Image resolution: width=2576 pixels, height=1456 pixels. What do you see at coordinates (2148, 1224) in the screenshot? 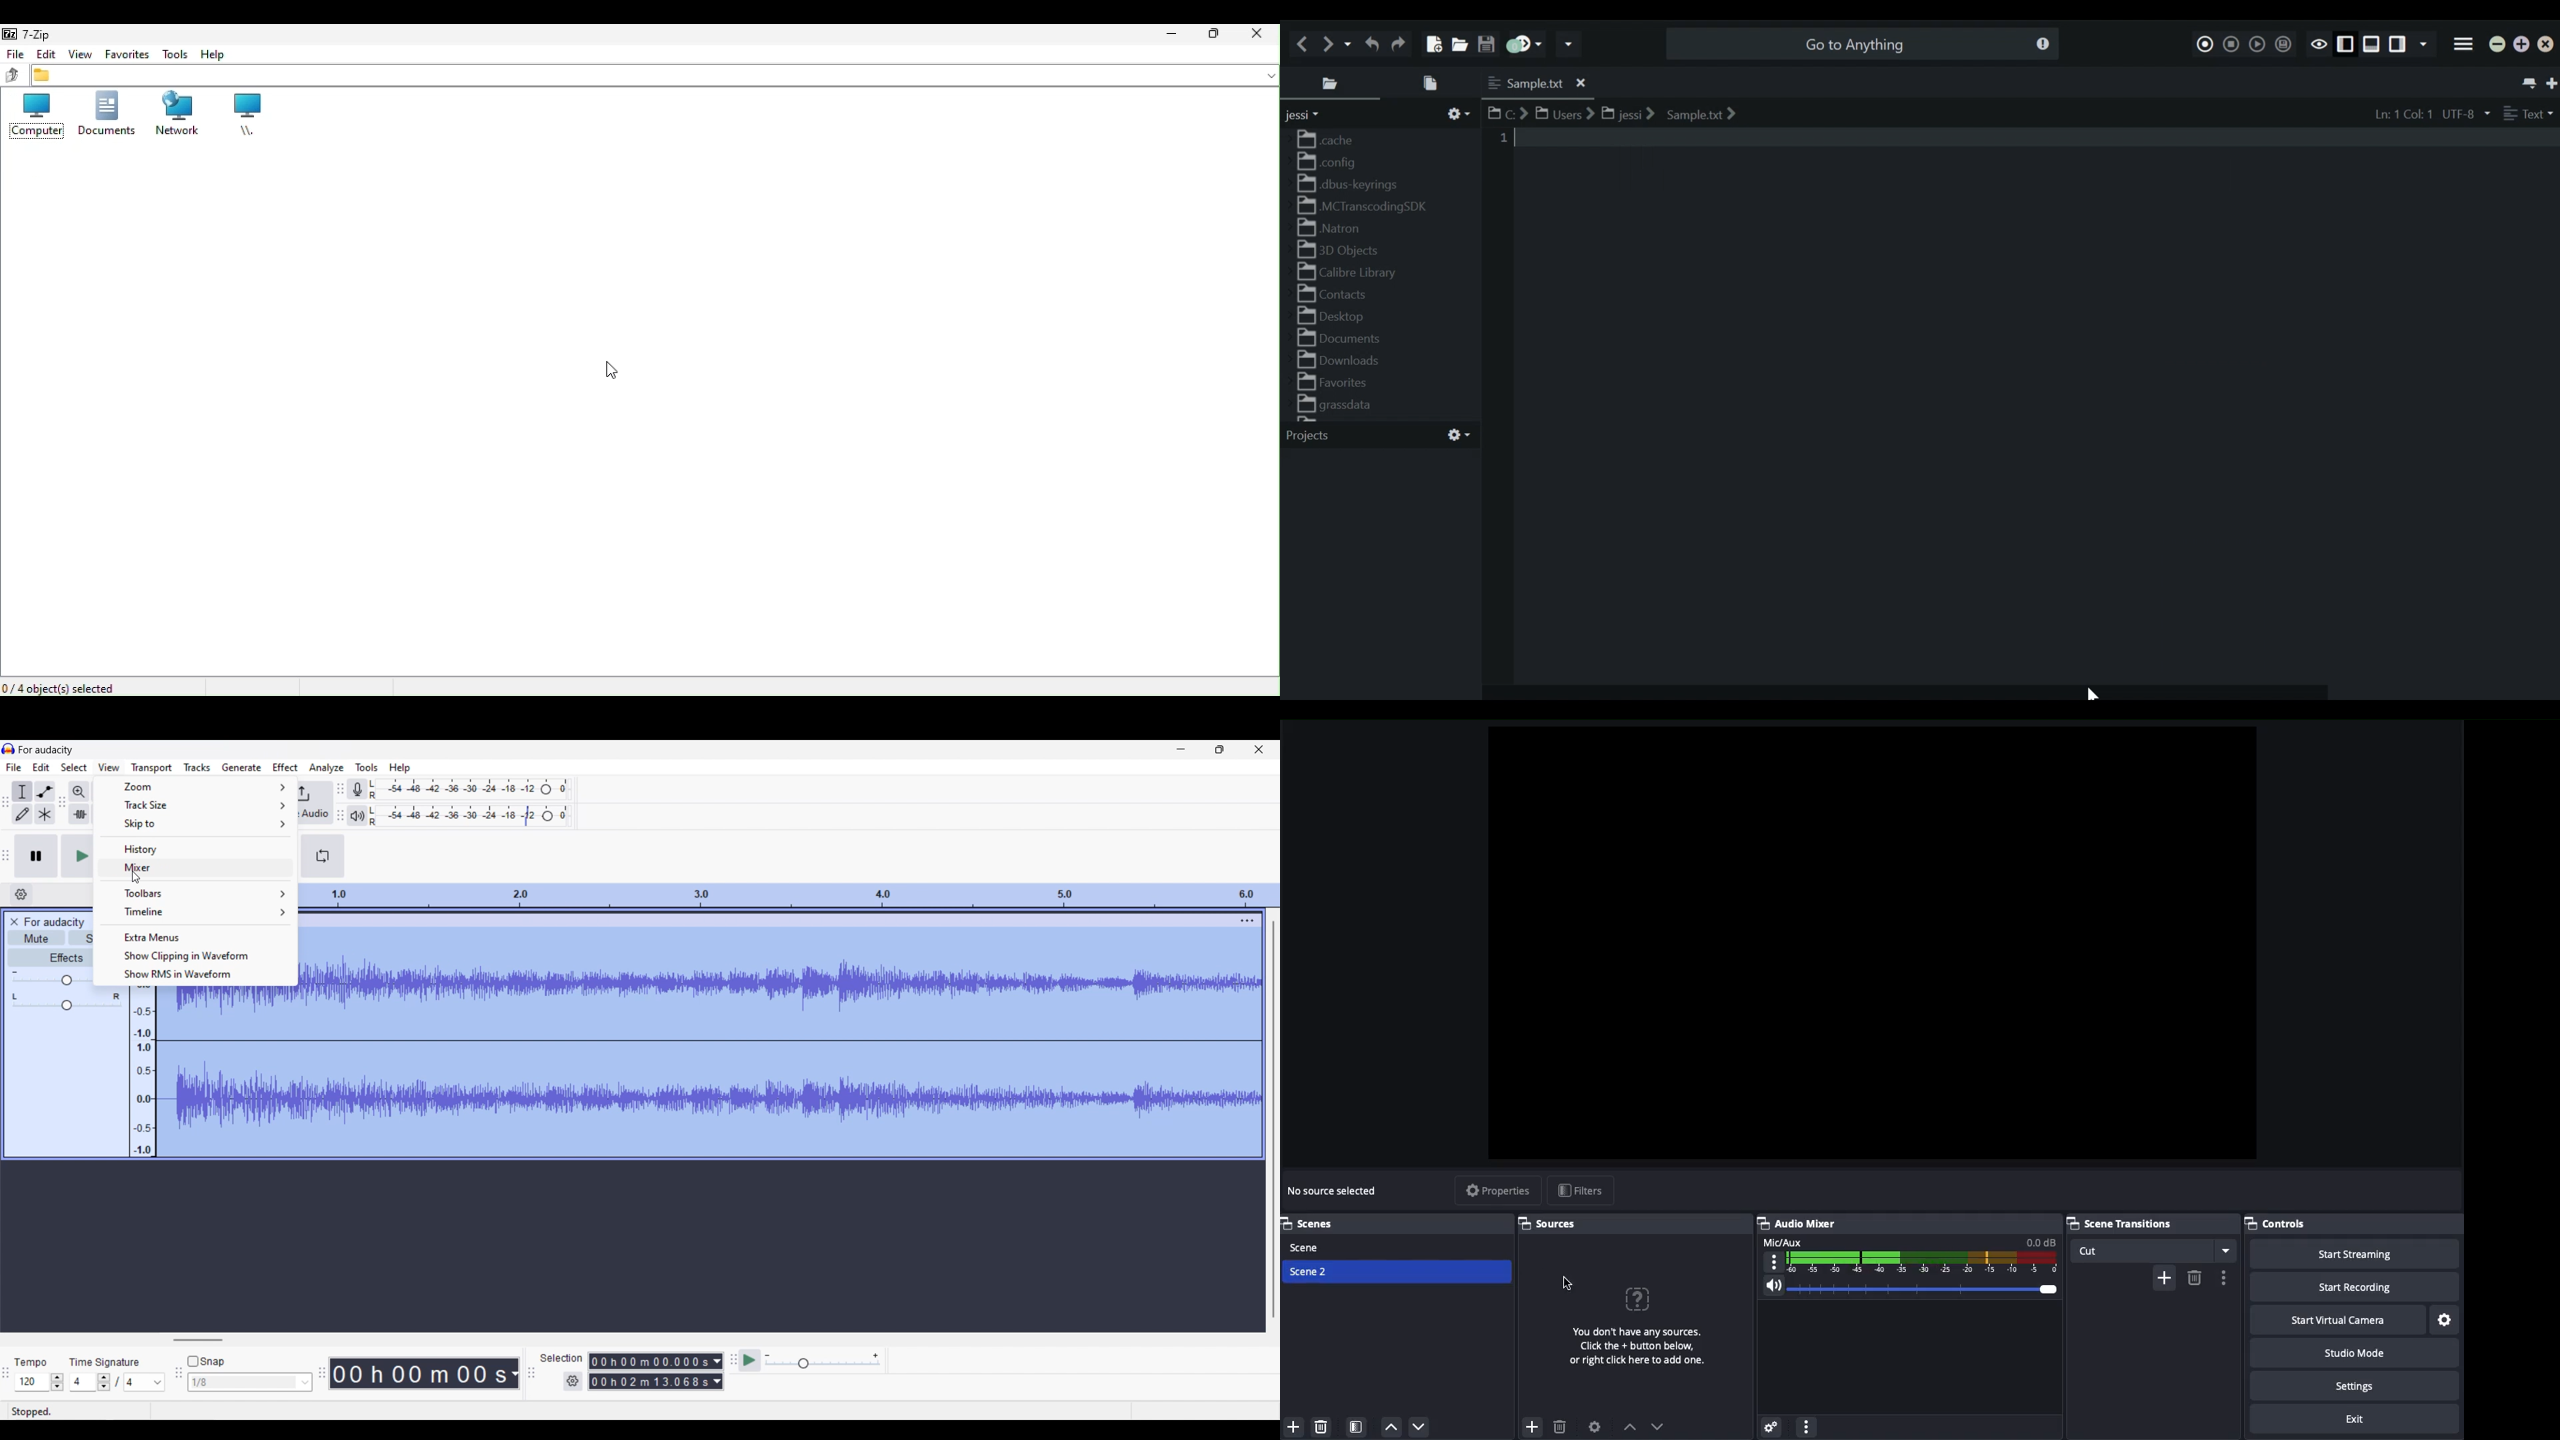
I see `Scene transitions` at bounding box center [2148, 1224].